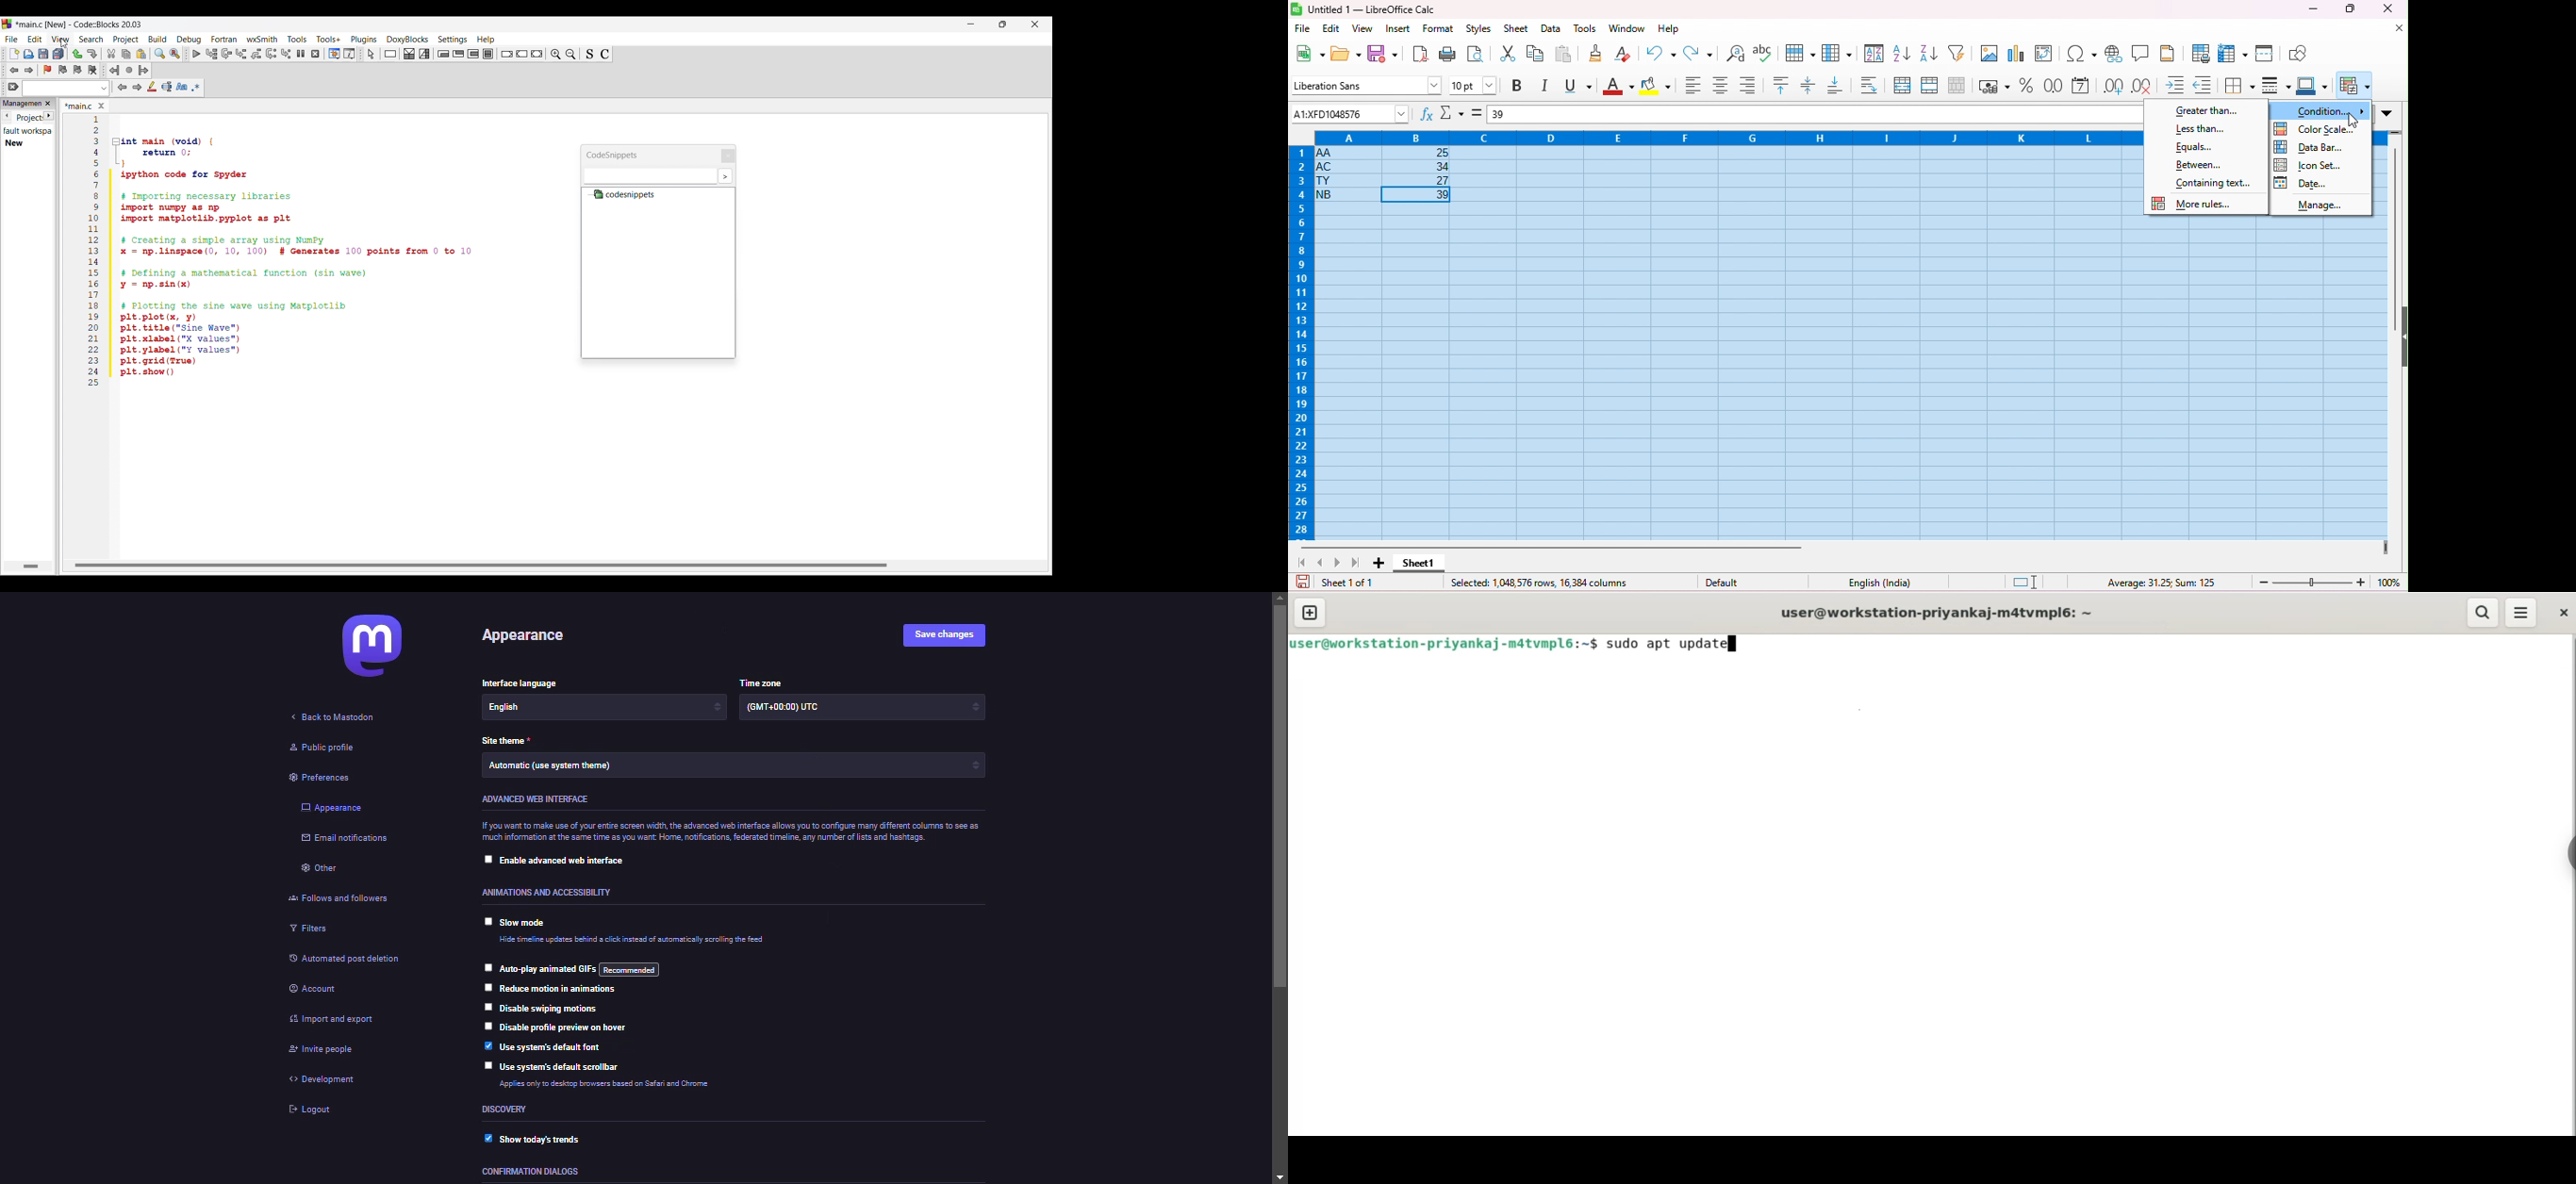  What do you see at coordinates (2234, 52) in the screenshot?
I see `freeze rows and columns` at bounding box center [2234, 52].